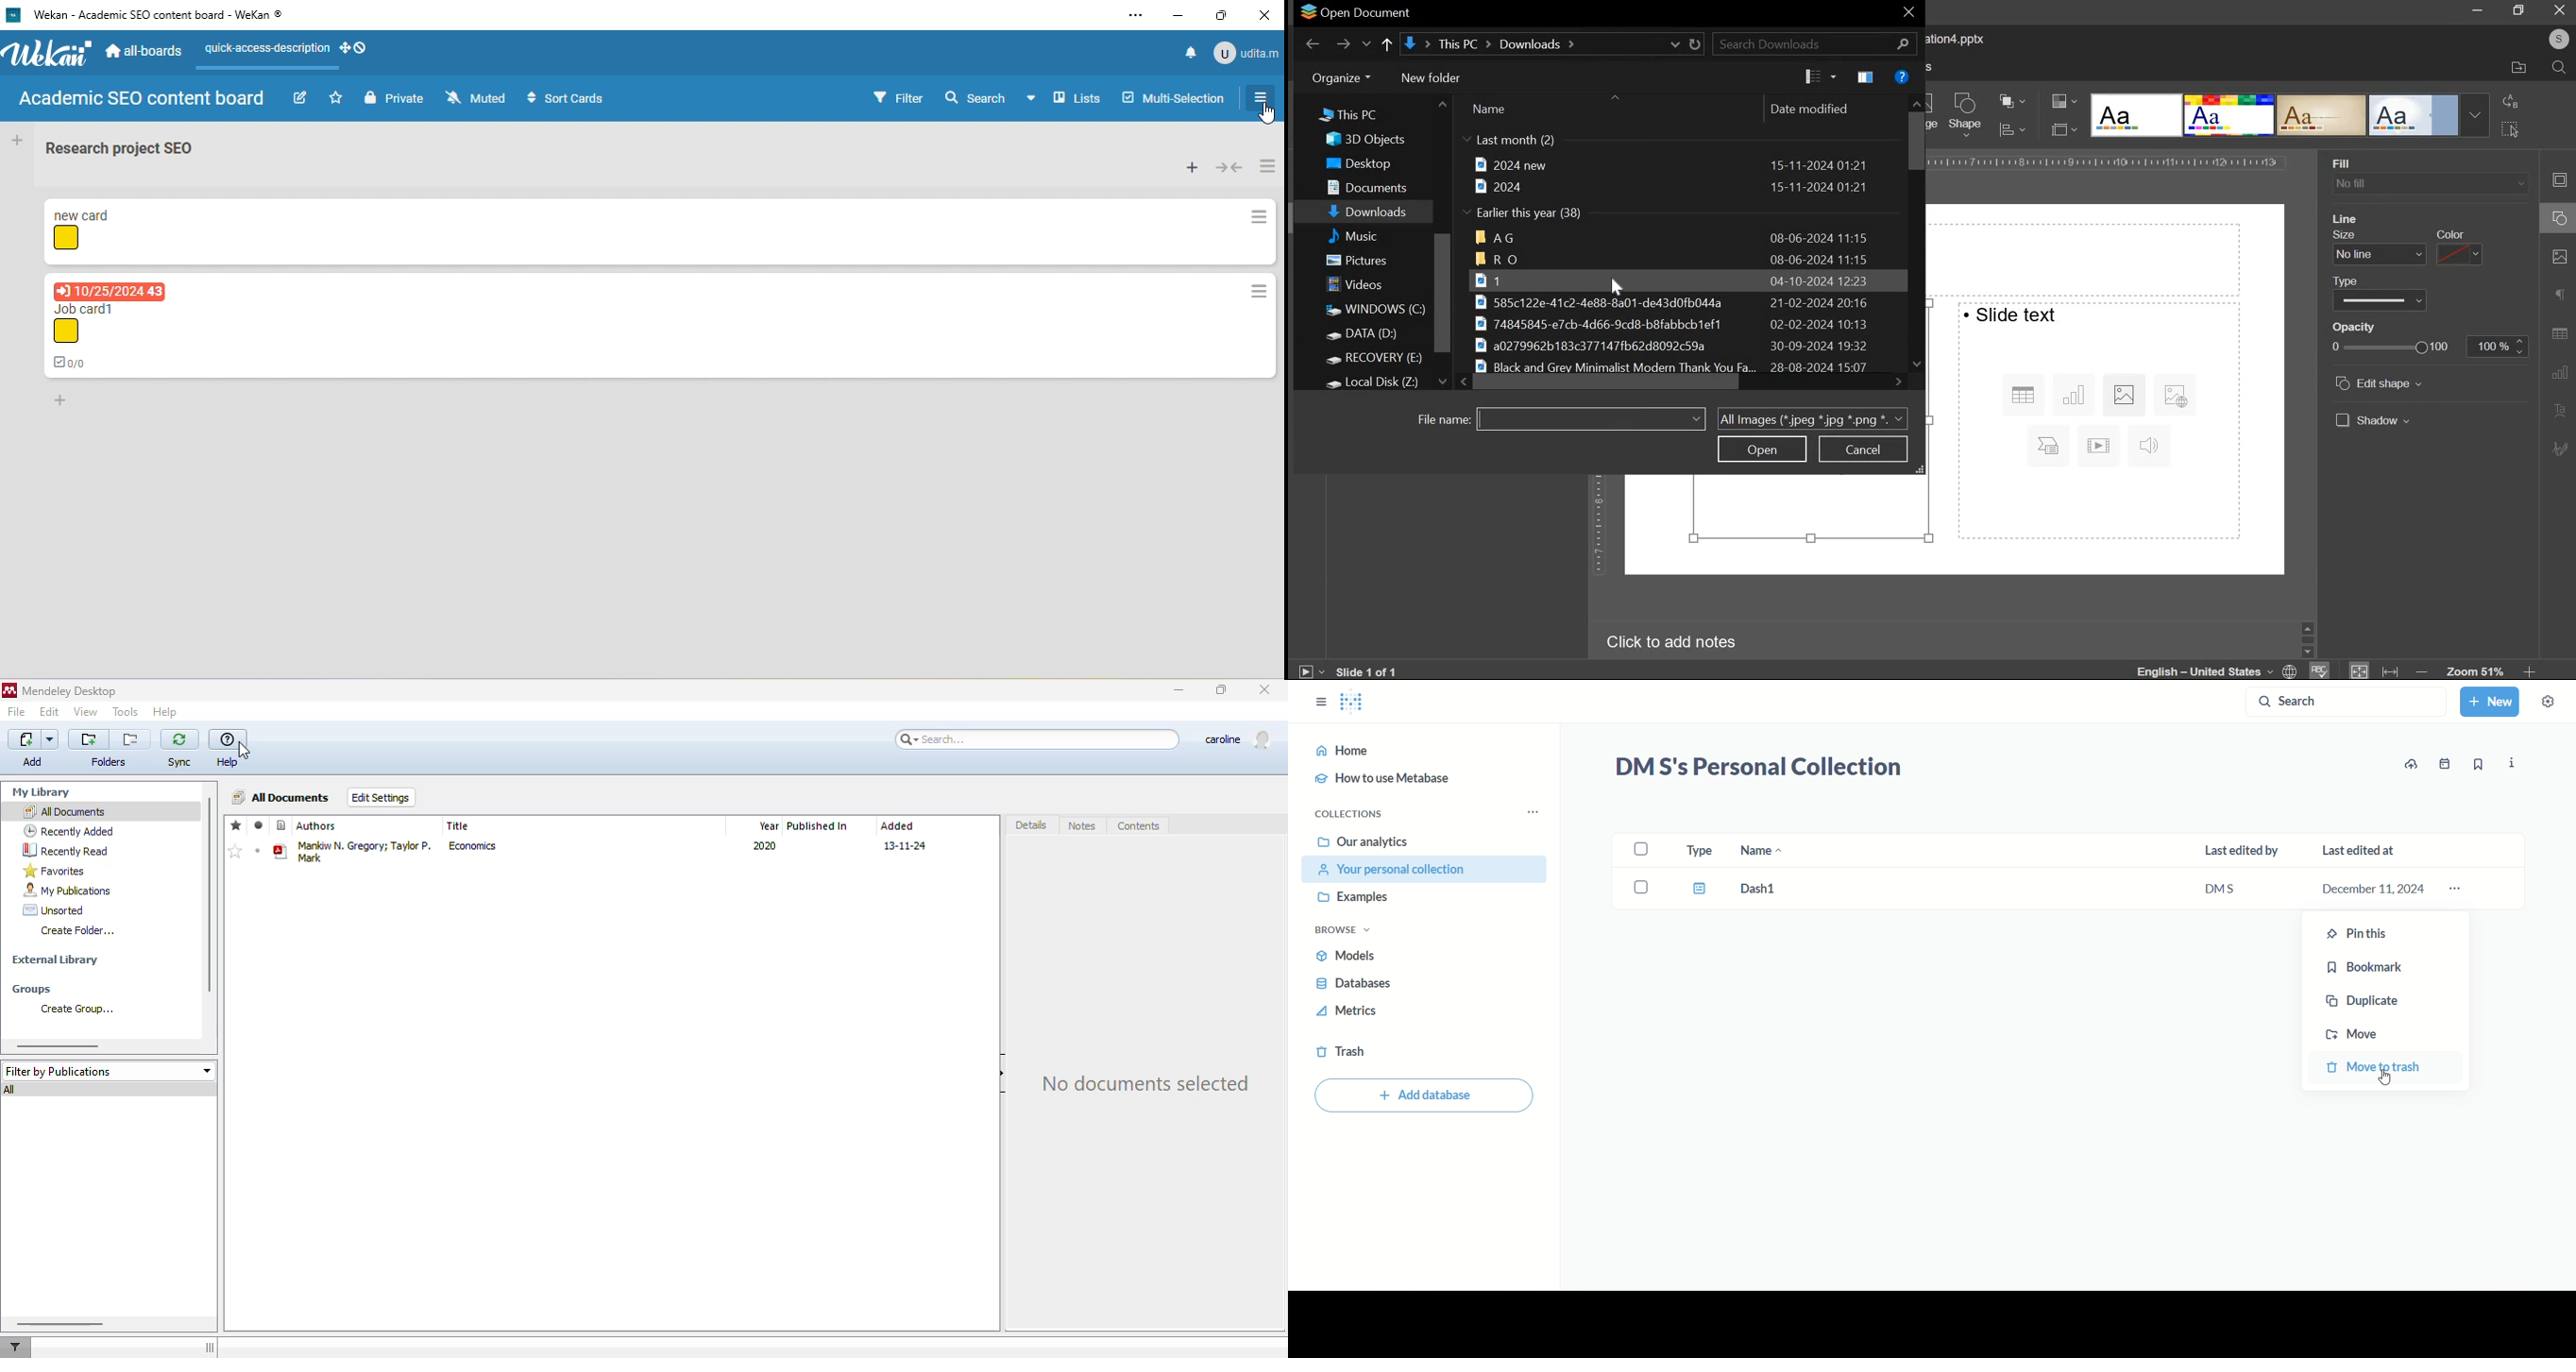  I want to click on z drive, so click(1383, 381).